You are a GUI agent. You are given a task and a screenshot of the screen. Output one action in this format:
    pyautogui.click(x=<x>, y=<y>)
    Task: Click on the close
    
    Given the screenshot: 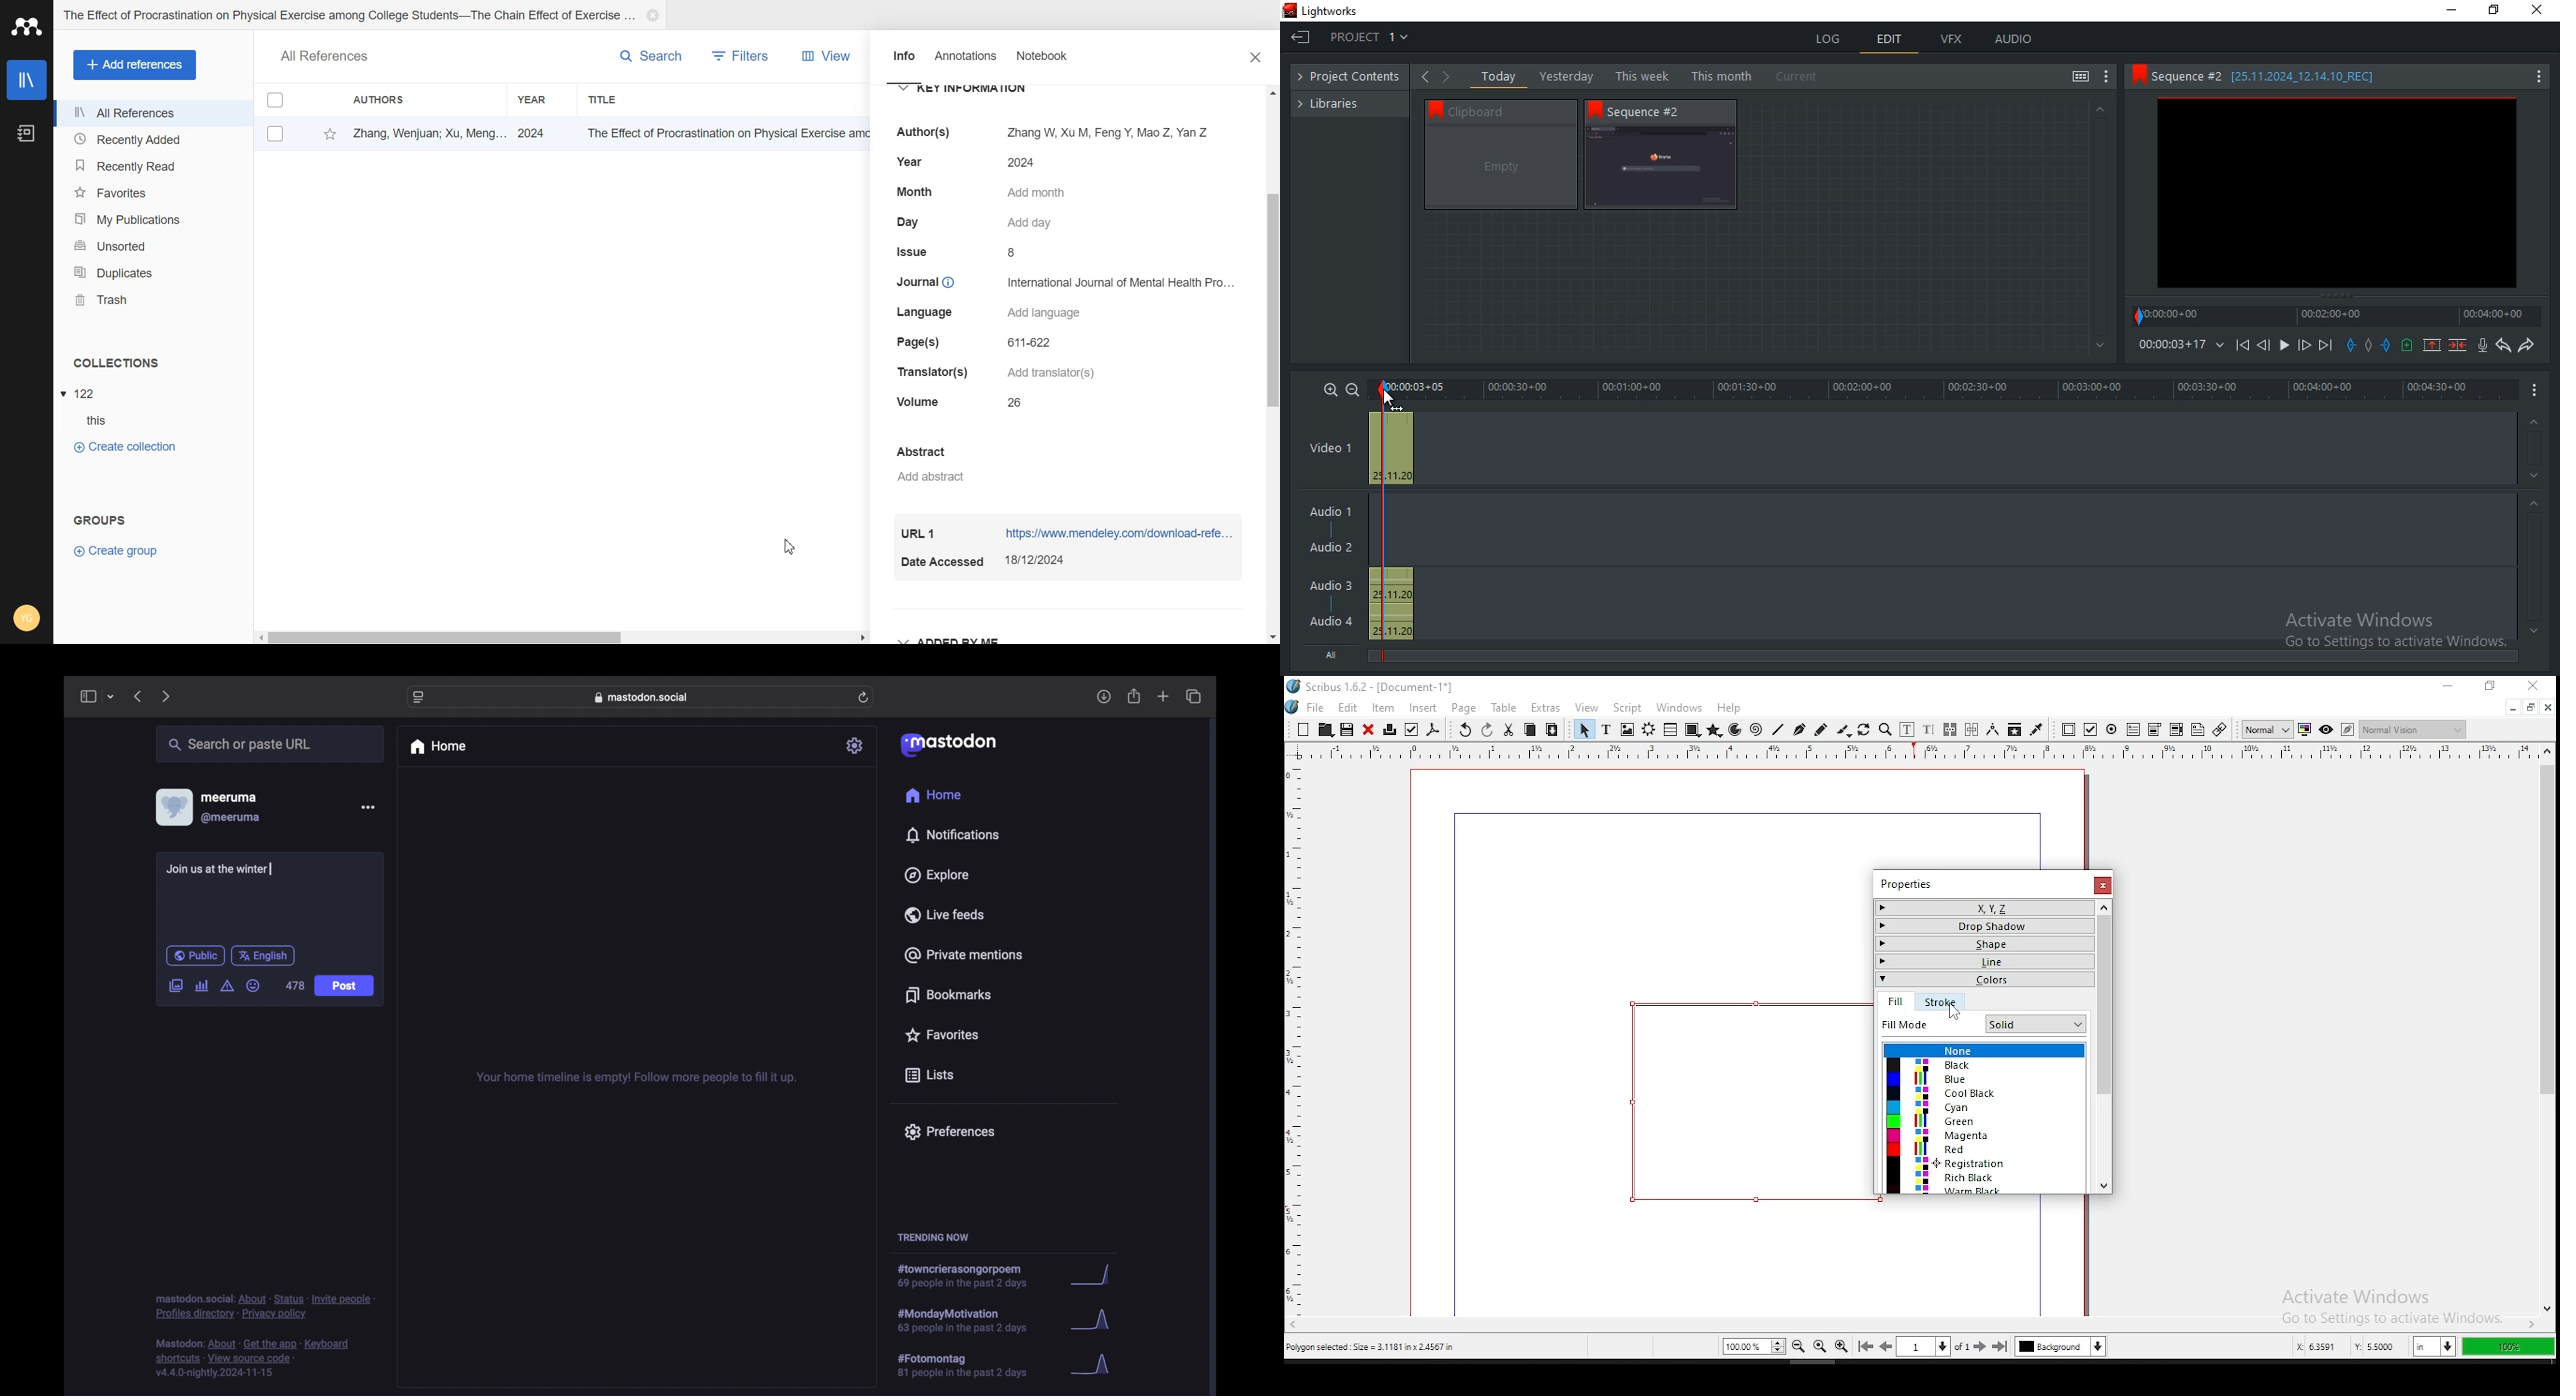 What is the action you would take?
    pyautogui.click(x=2535, y=686)
    